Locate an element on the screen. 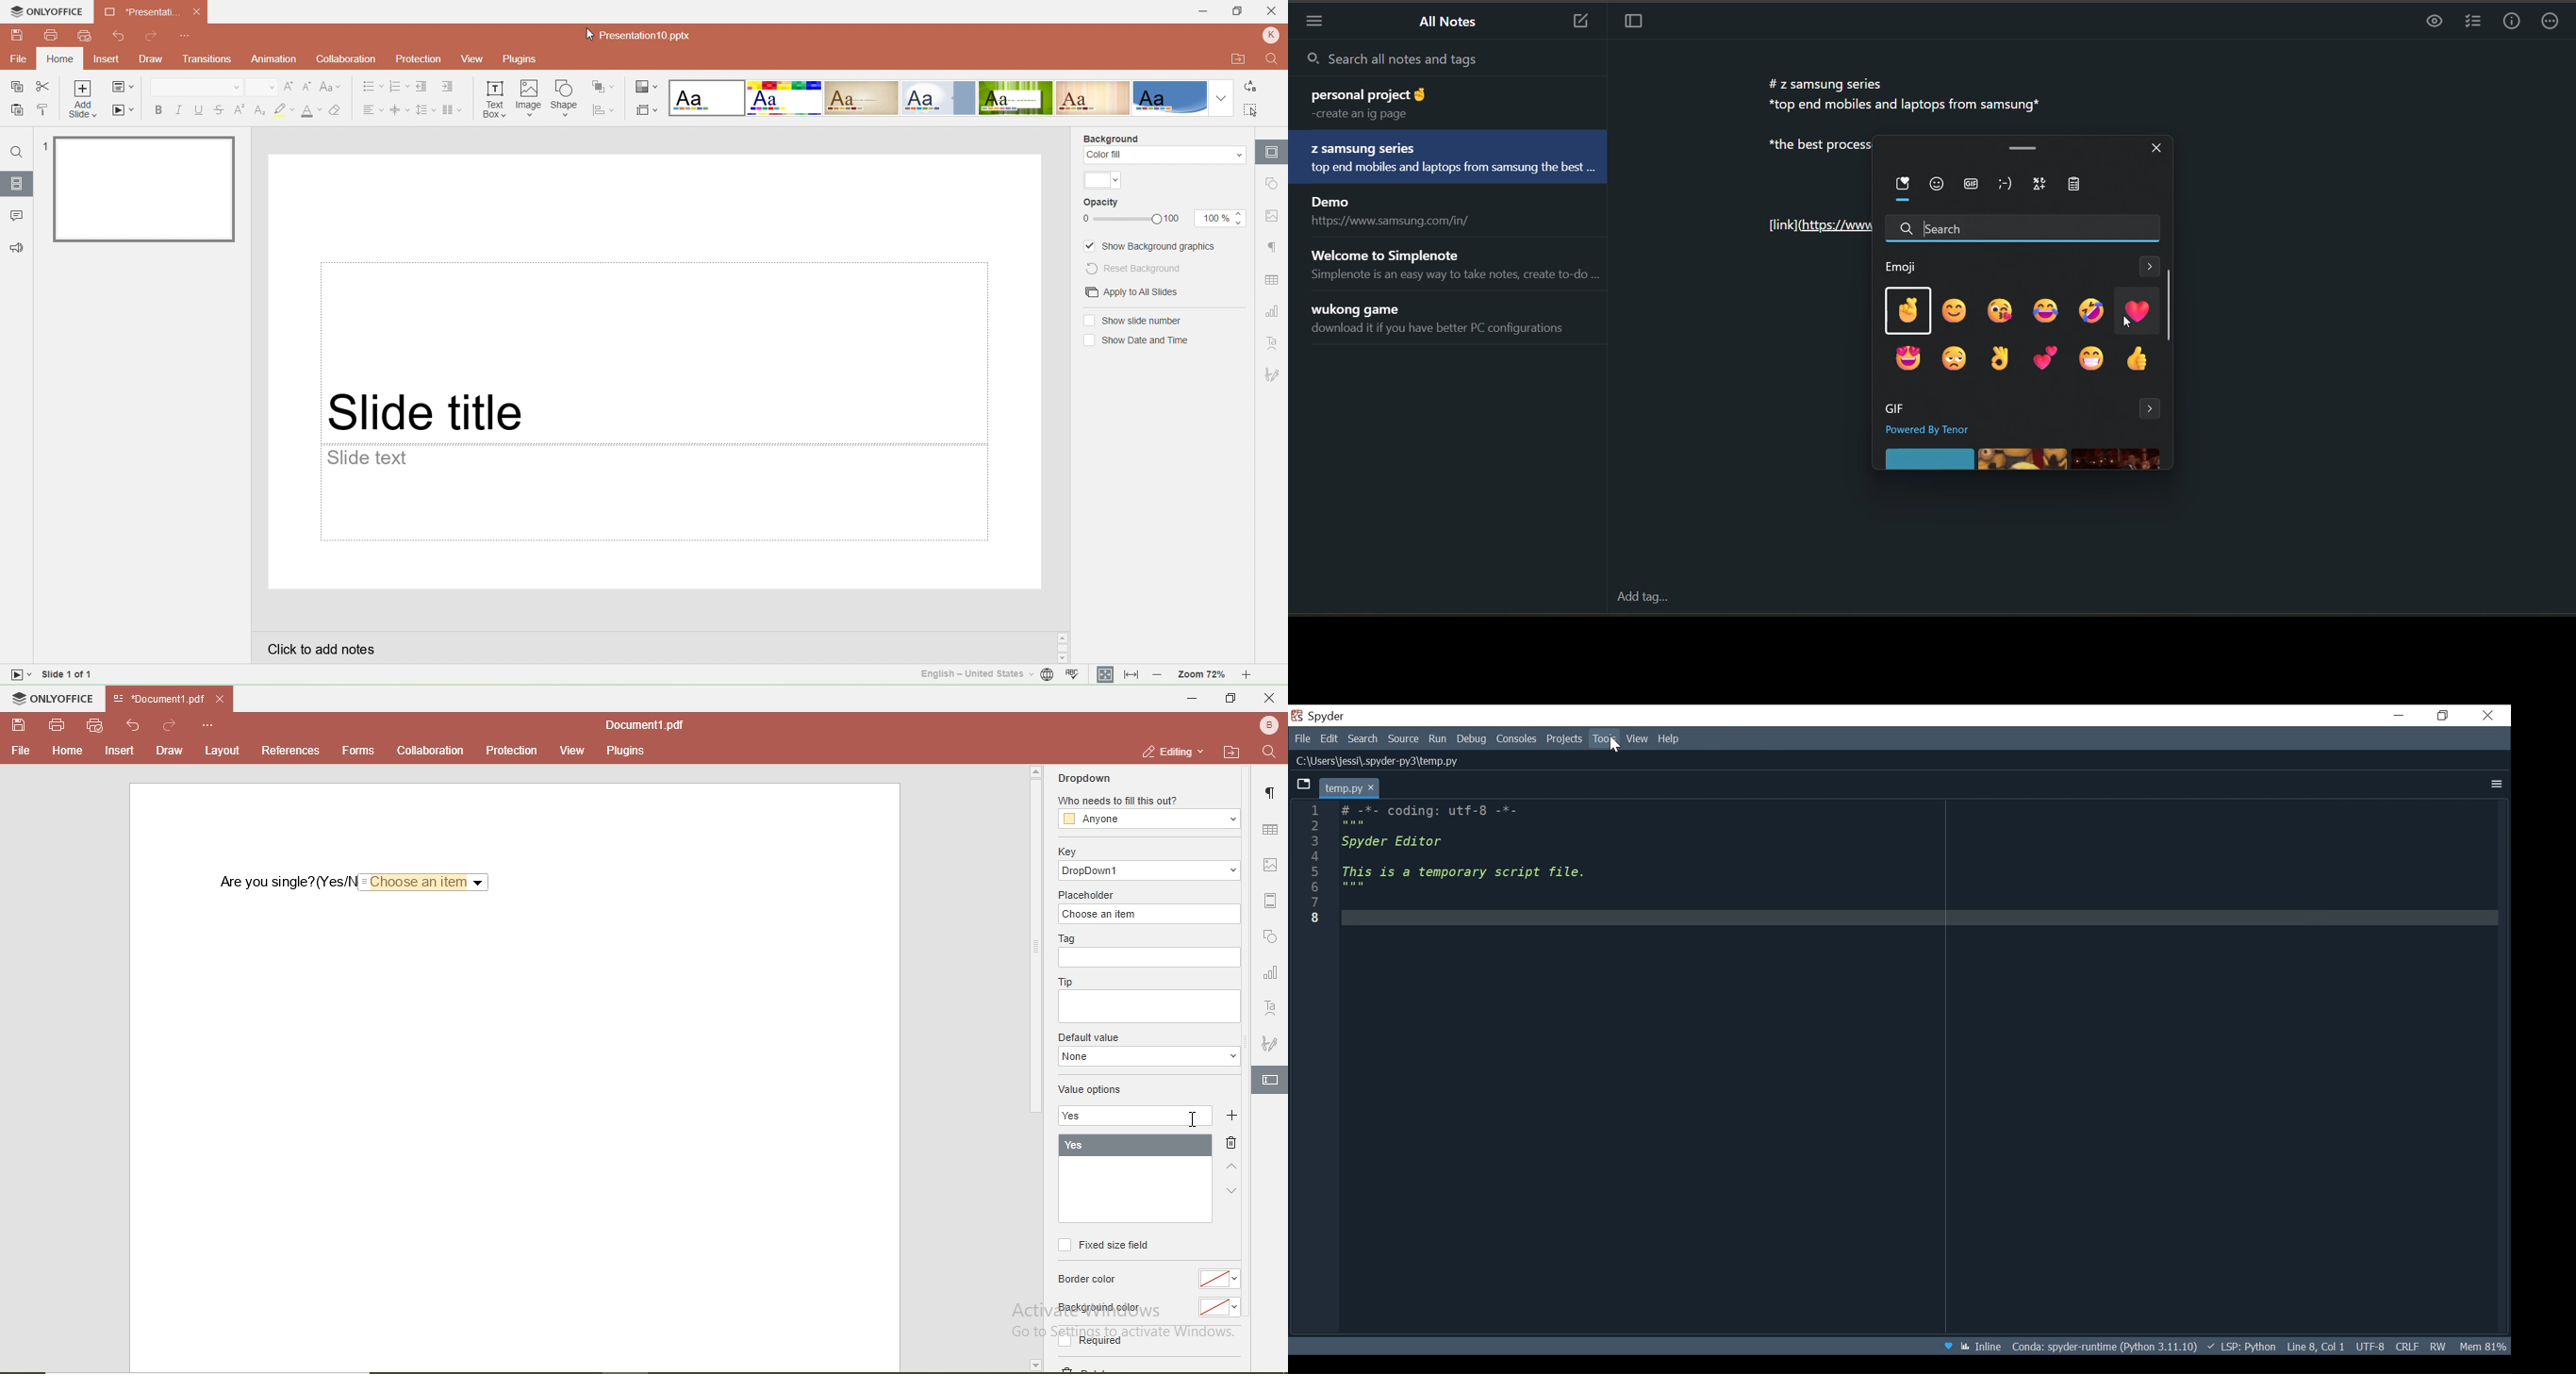 The width and height of the screenshot is (2576, 1400). View is located at coordinates (470, 60).